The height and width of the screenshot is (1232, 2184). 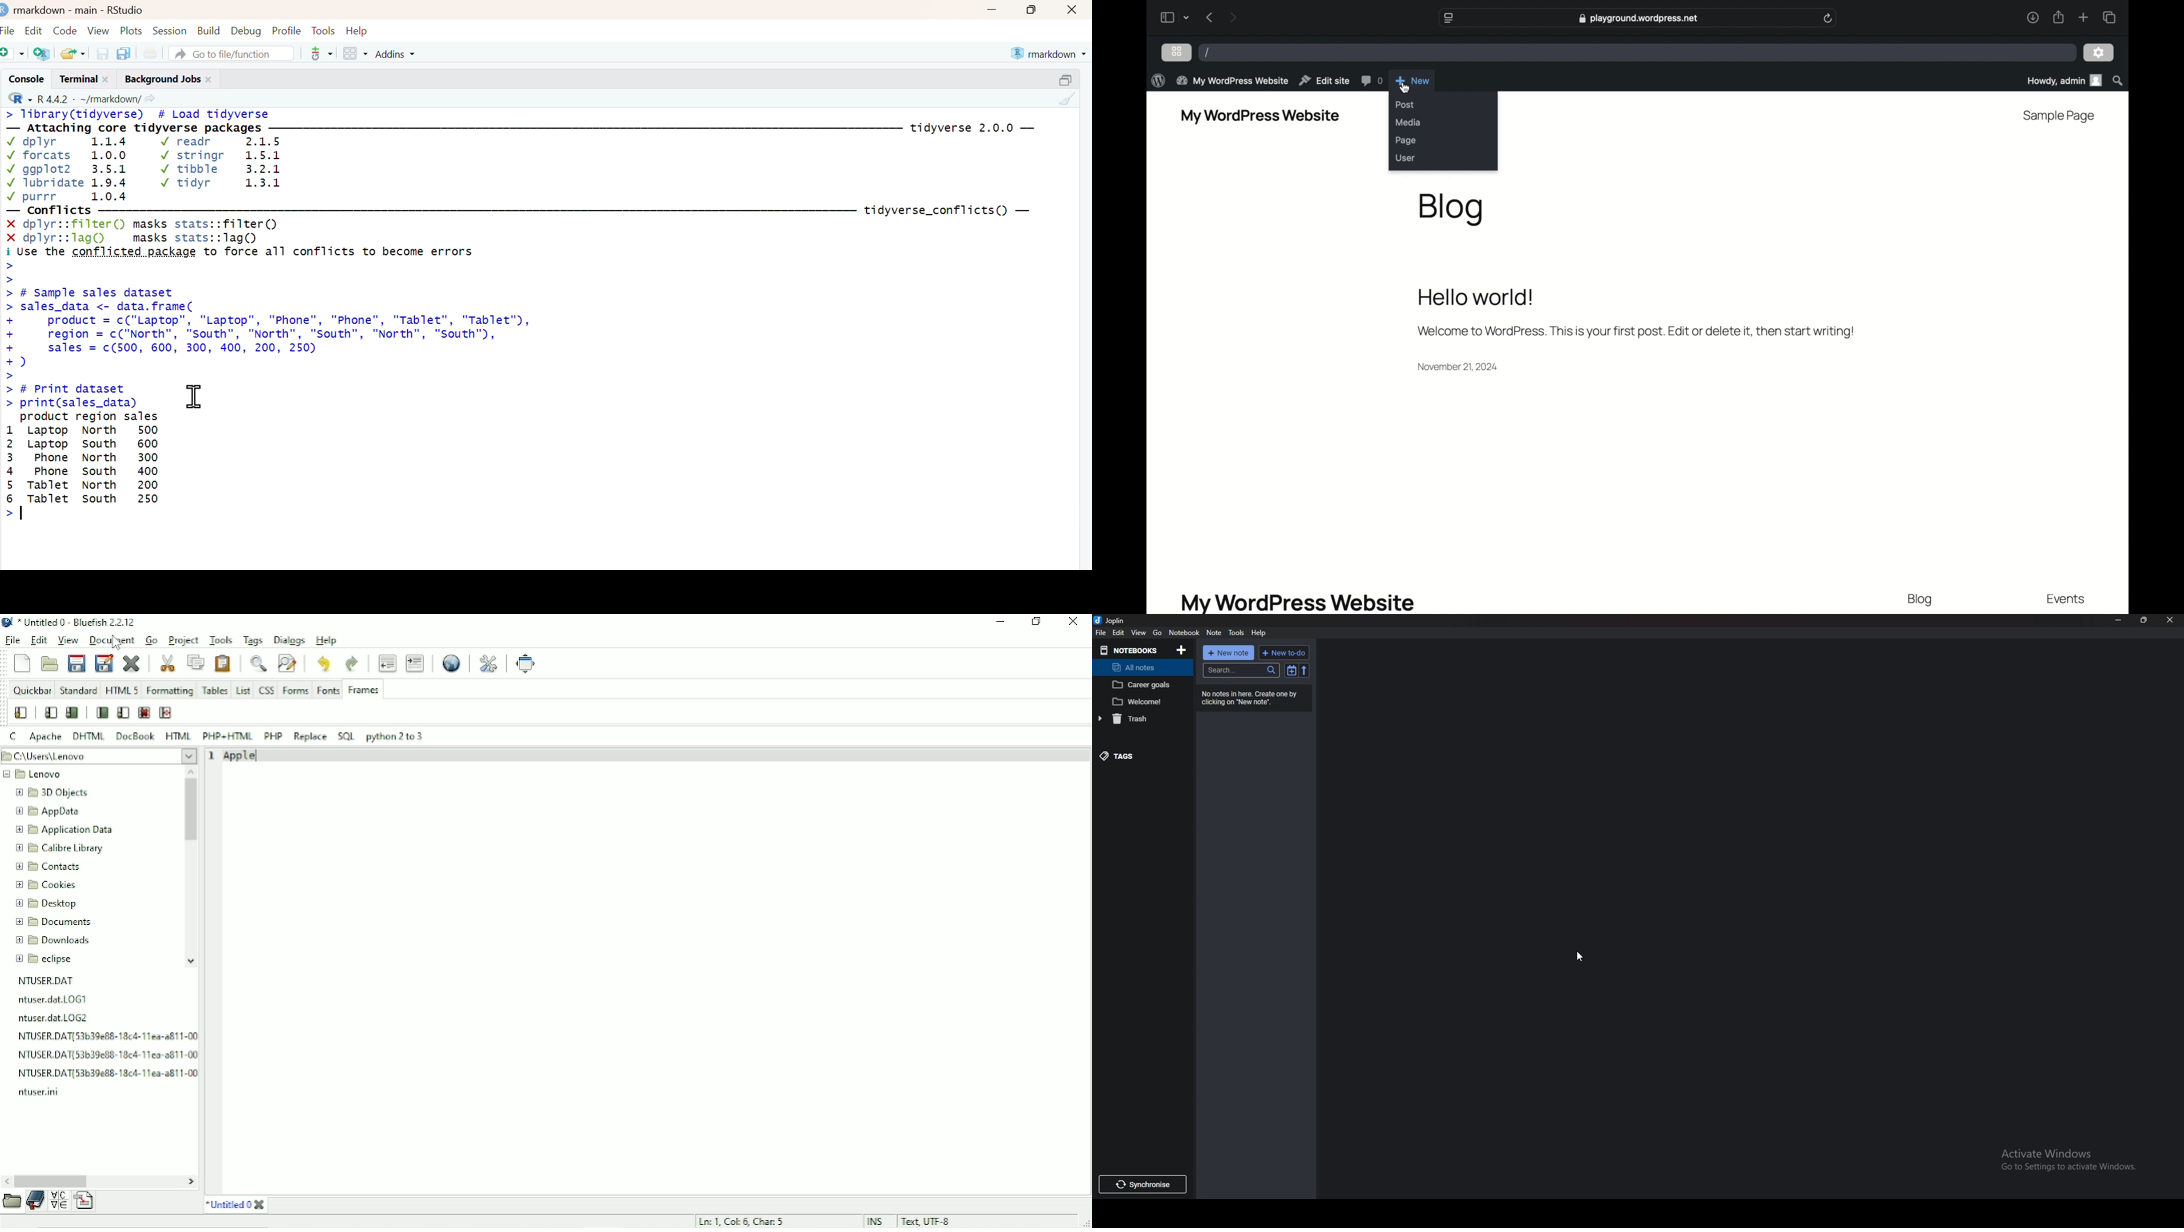 I want to click on go, so click(x=1156, y=633).